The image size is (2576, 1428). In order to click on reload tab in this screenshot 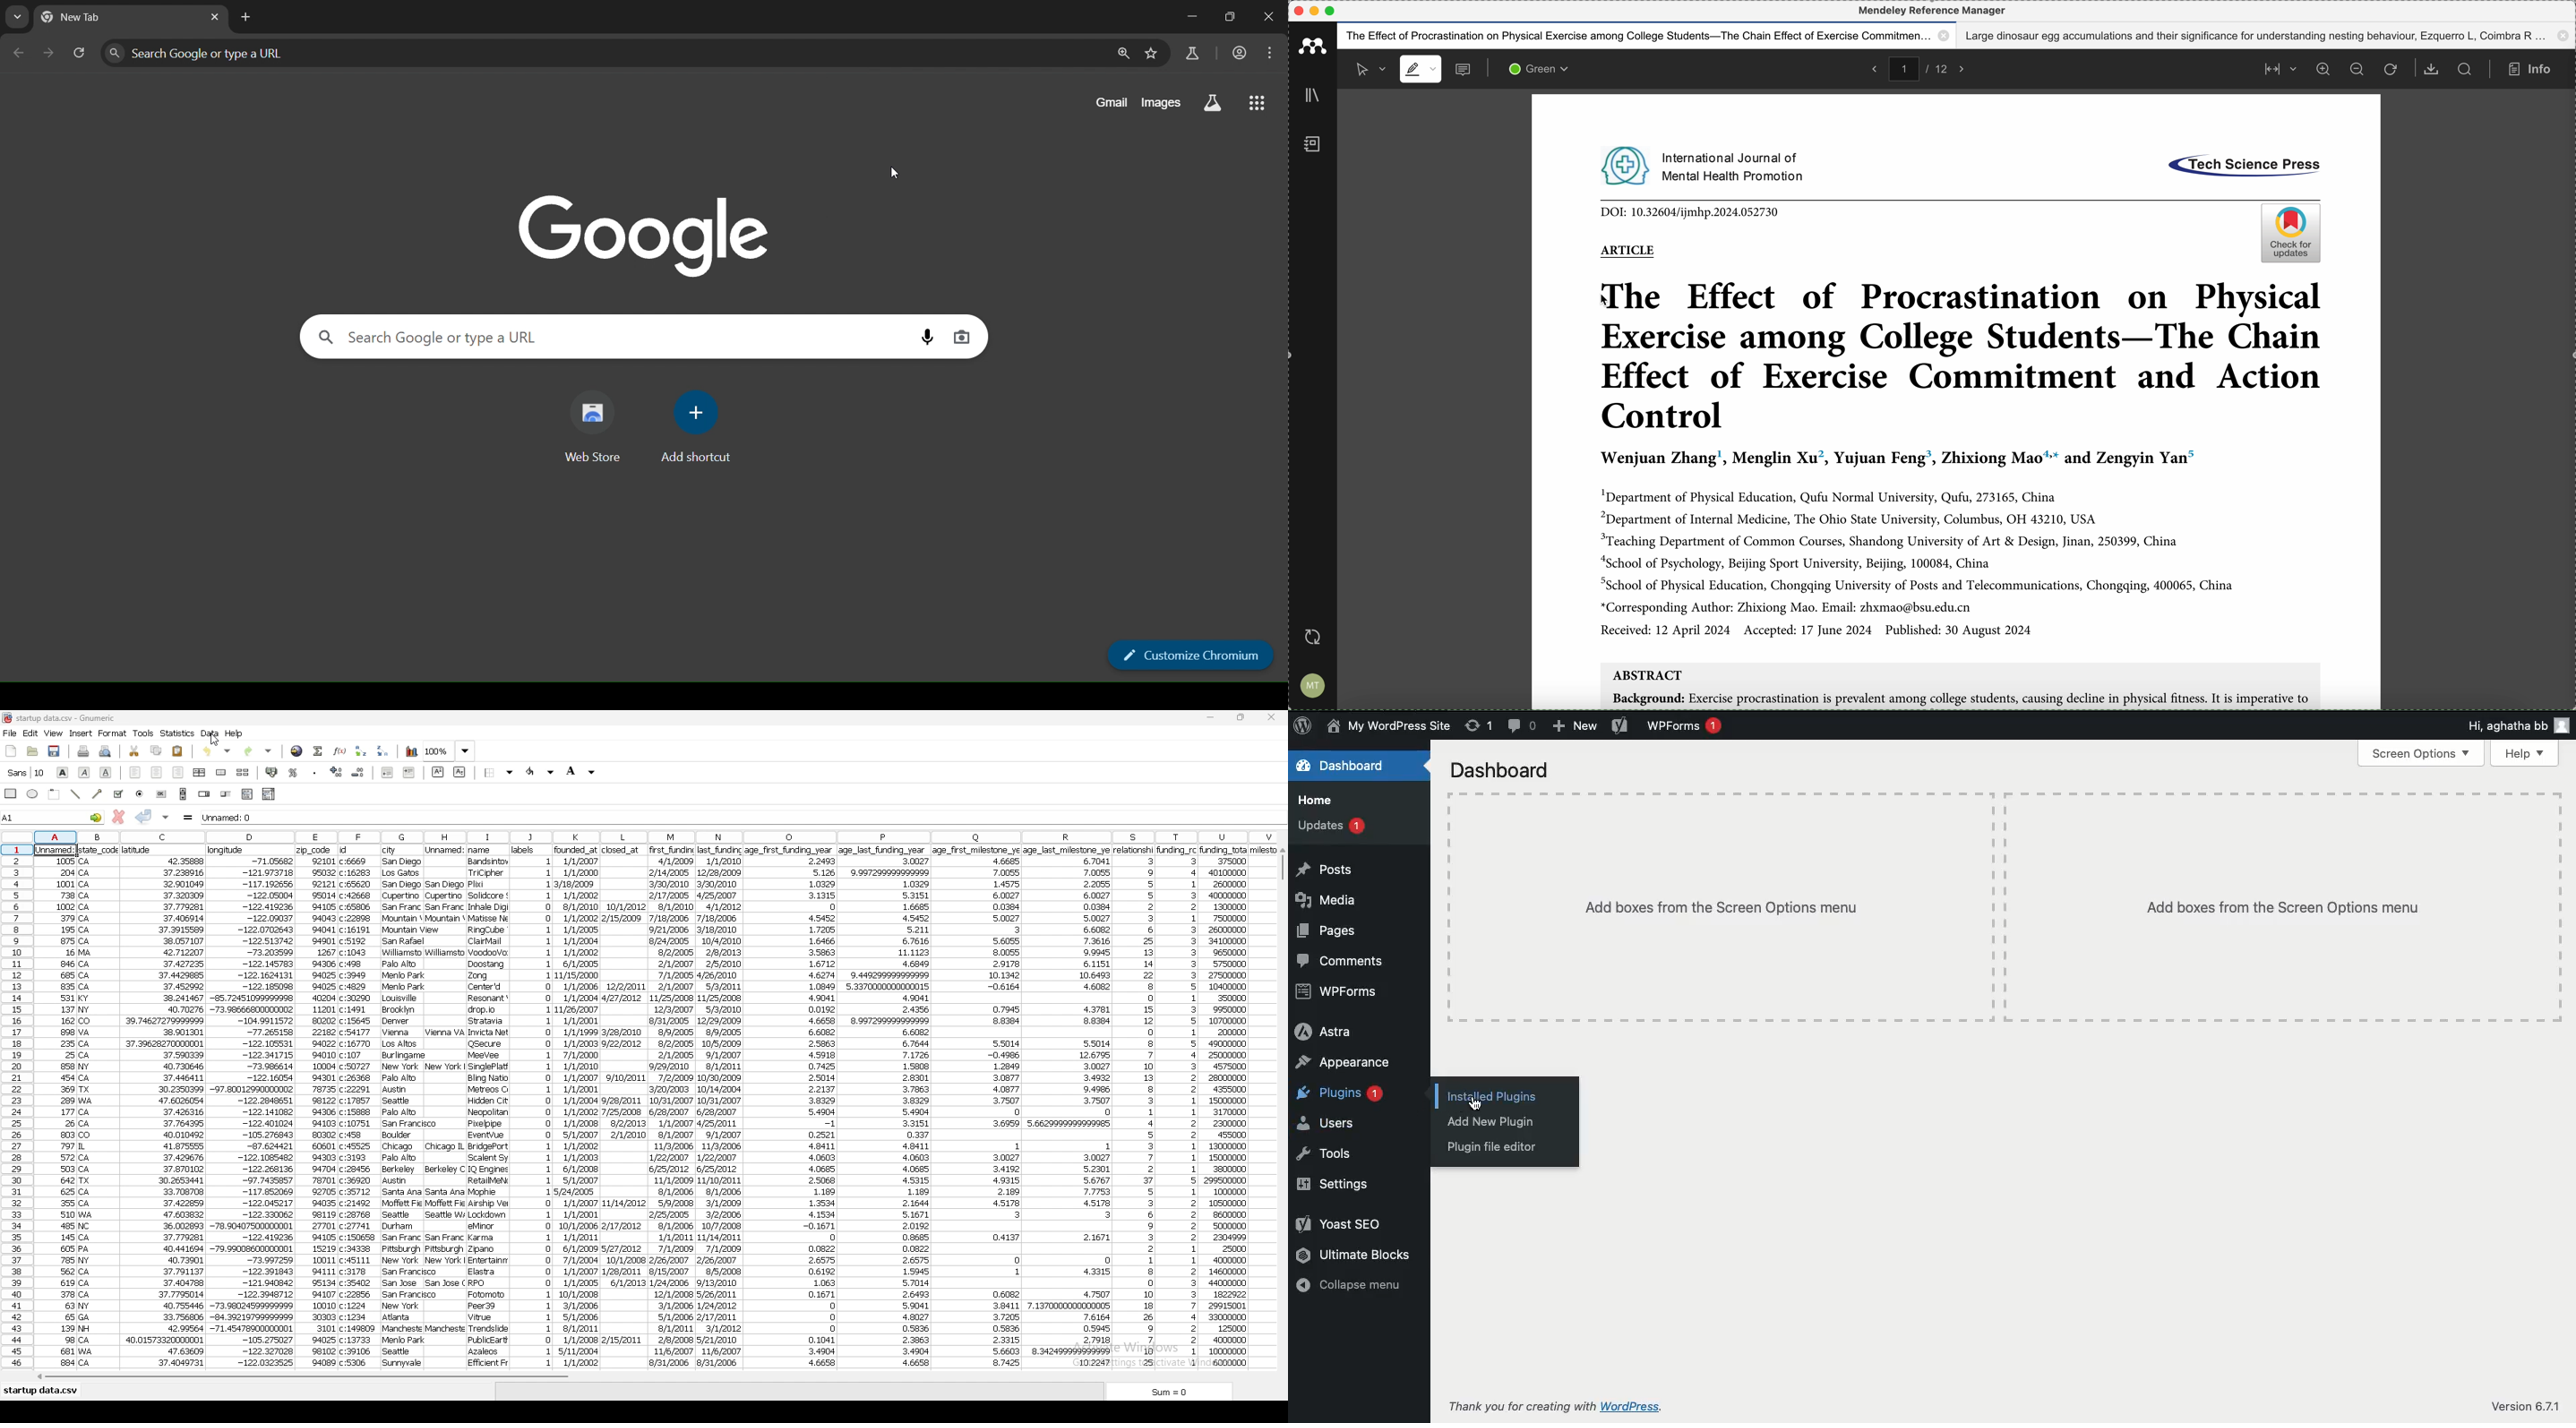, I will do `click(81, 52)`.